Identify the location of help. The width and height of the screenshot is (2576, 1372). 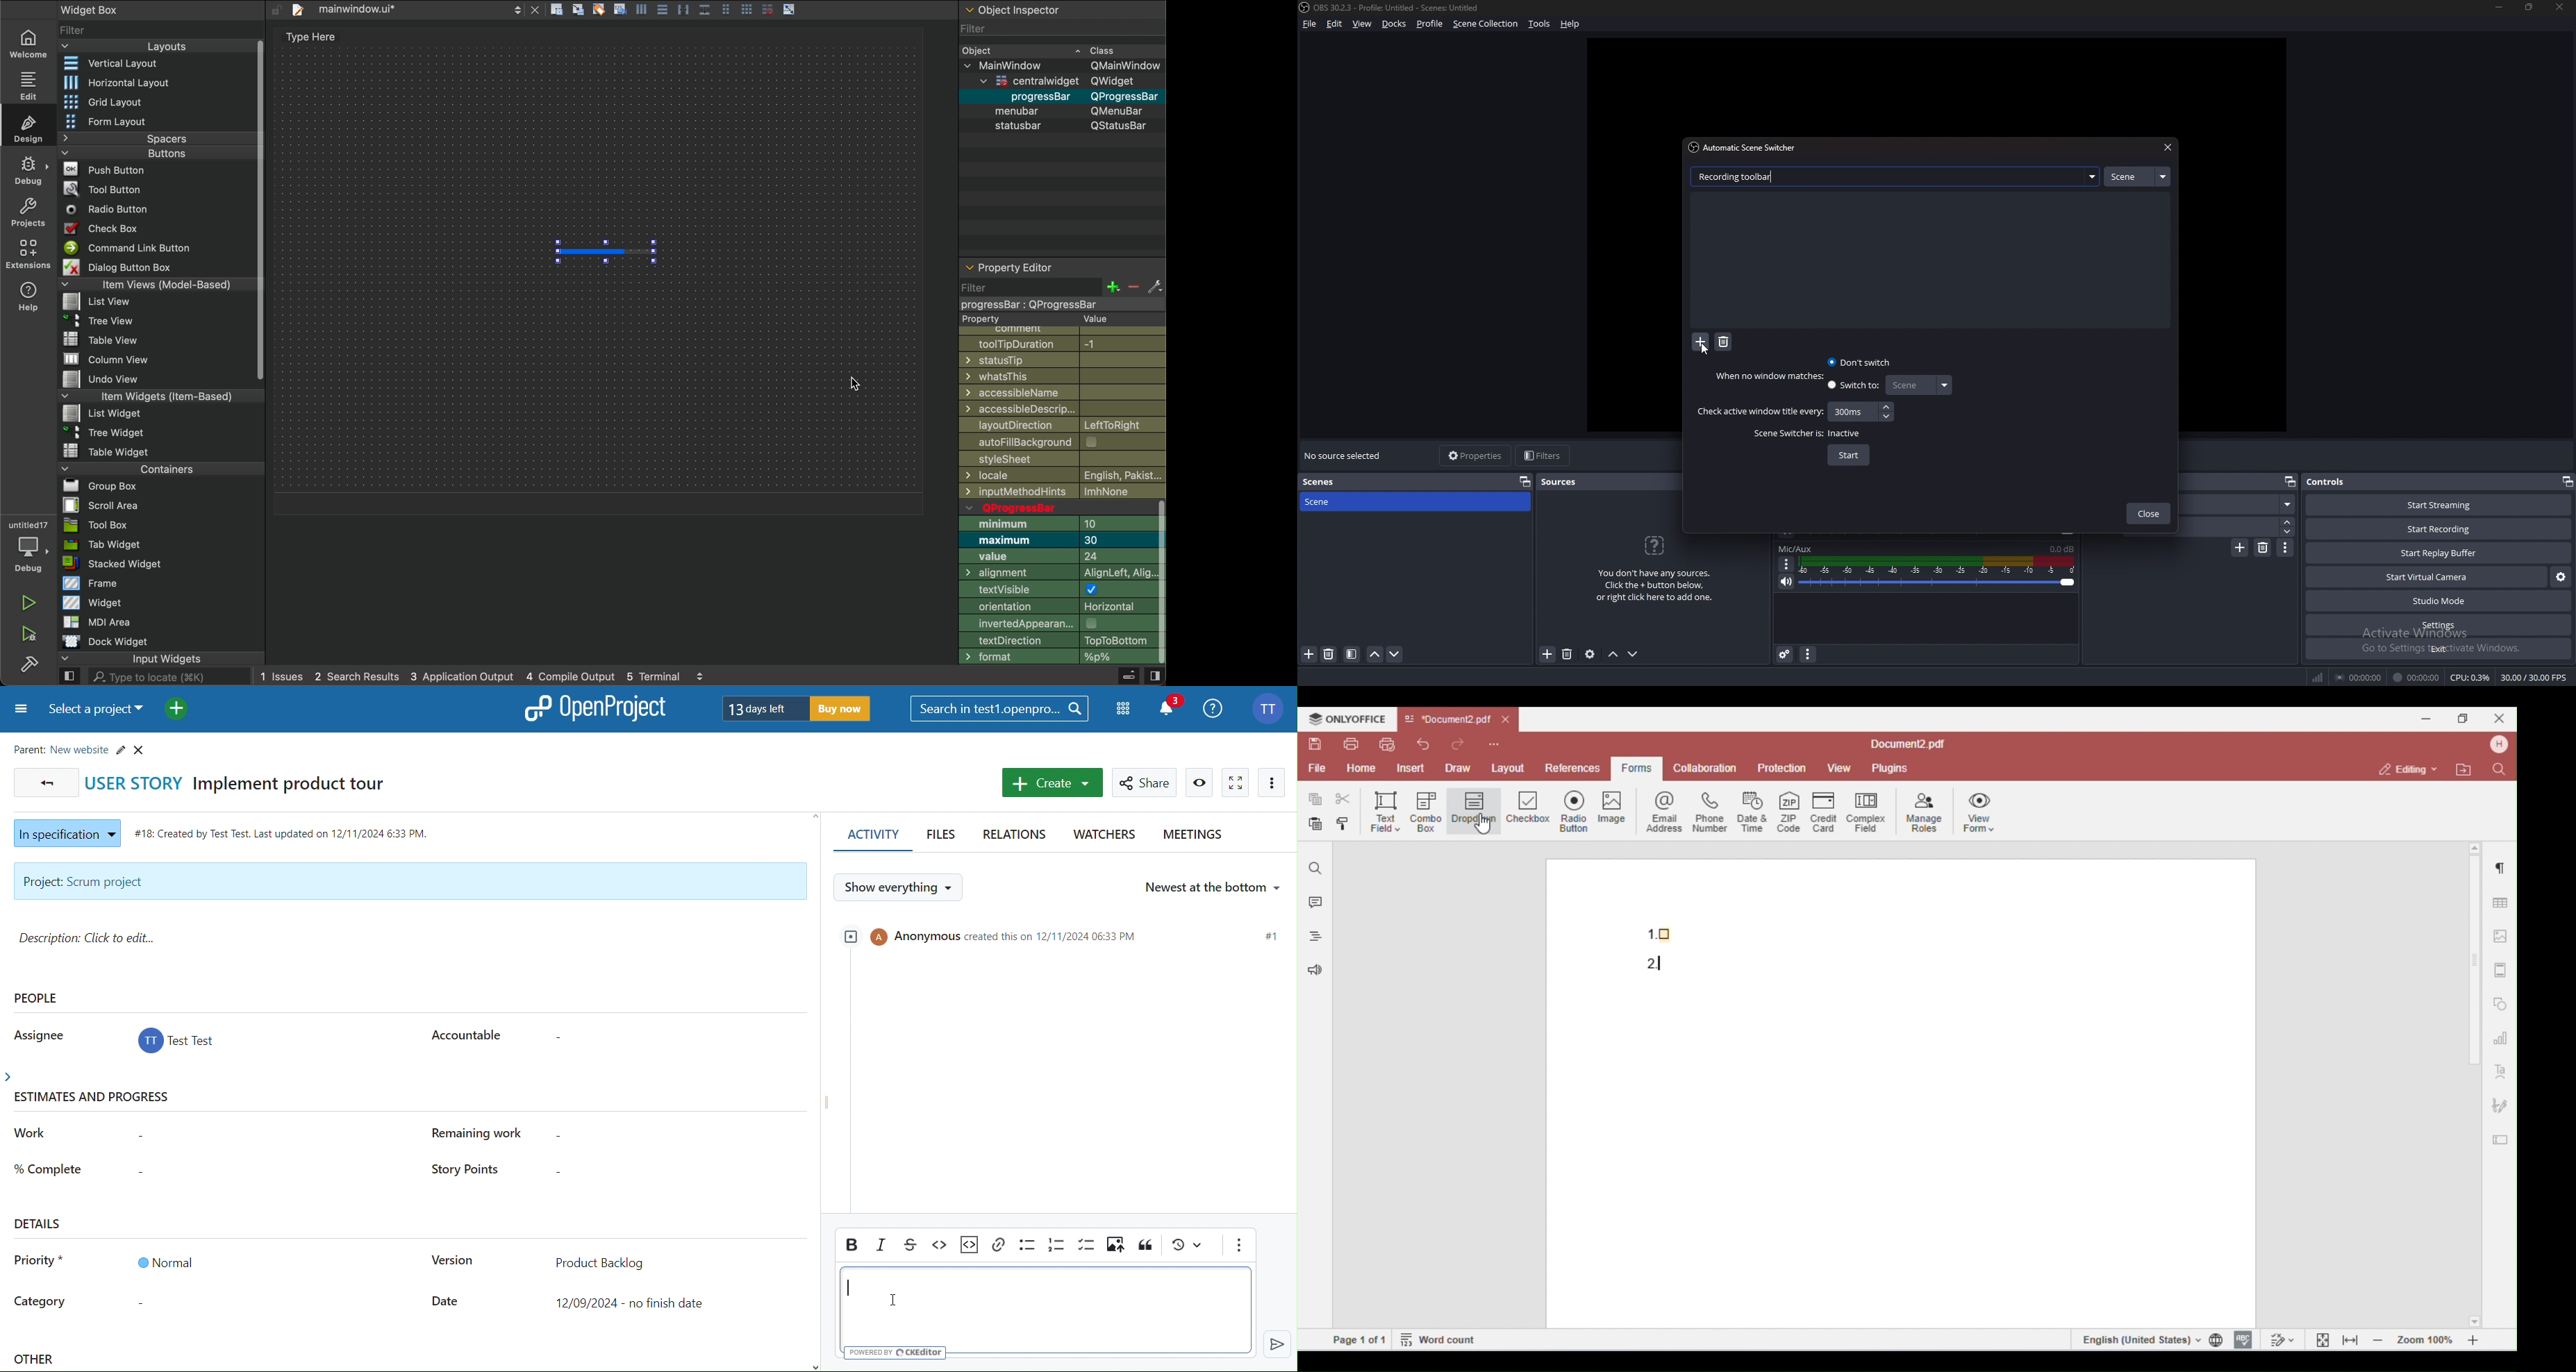
(1571, 25).